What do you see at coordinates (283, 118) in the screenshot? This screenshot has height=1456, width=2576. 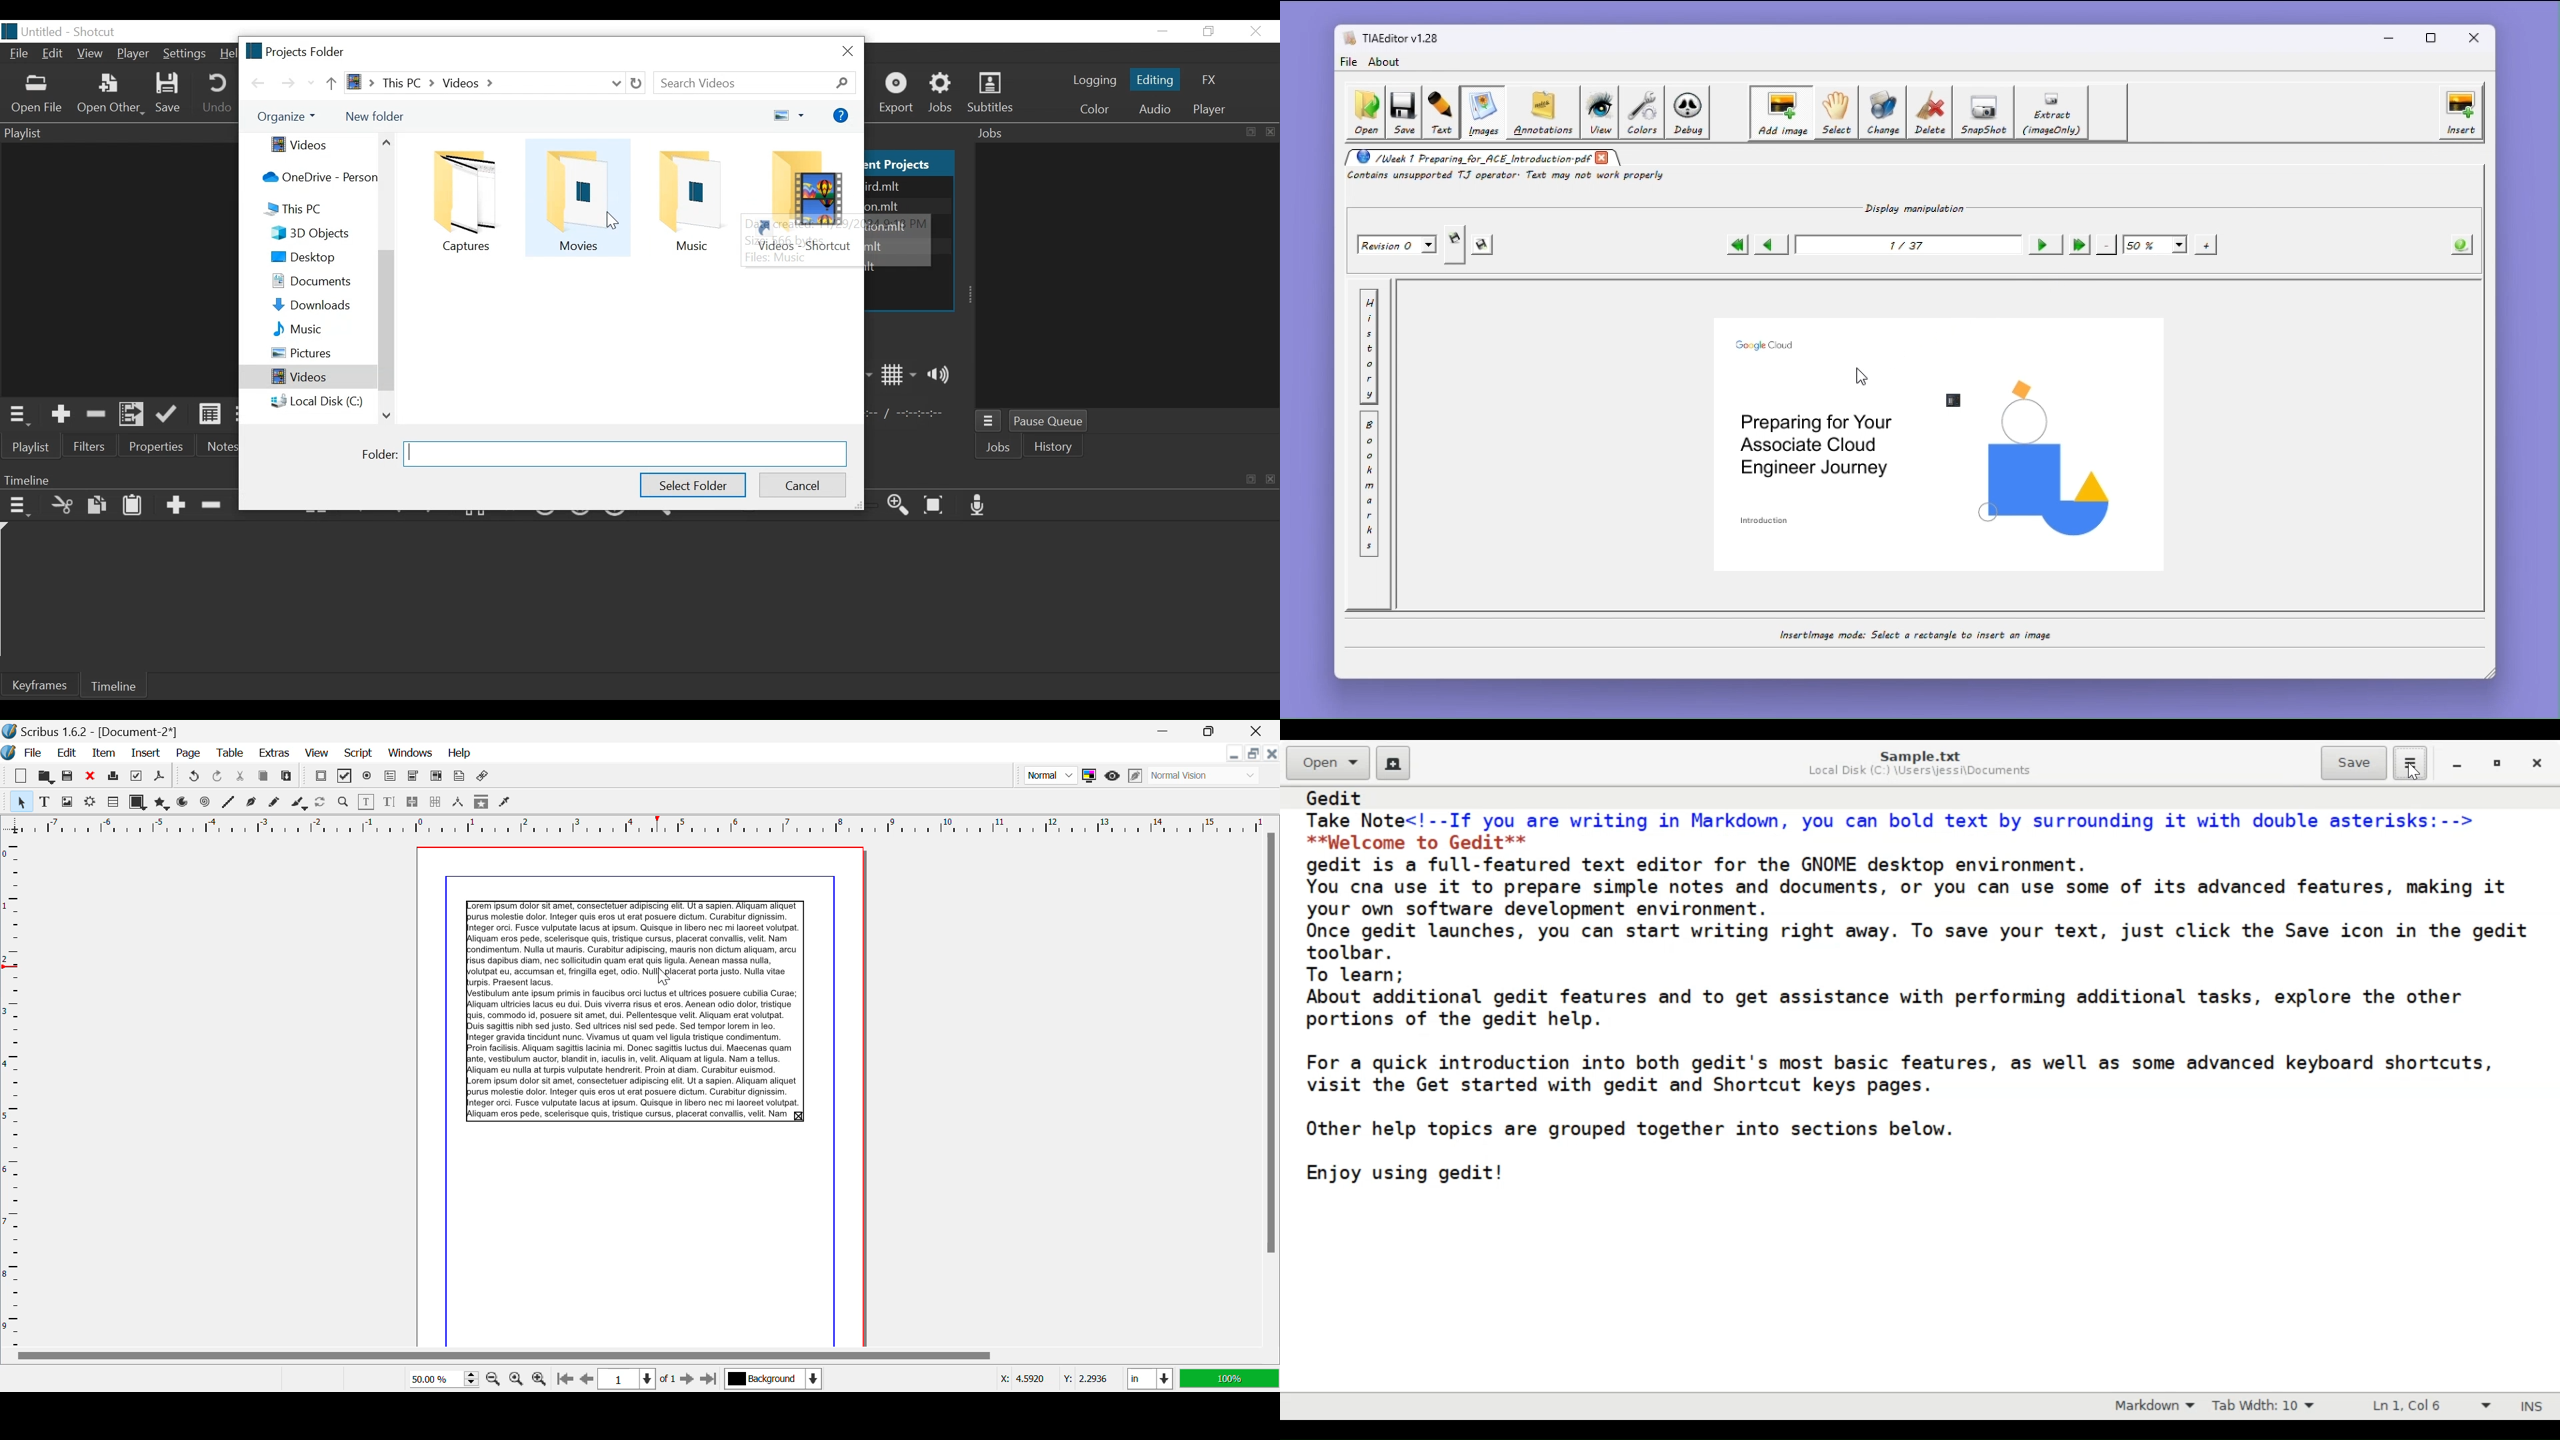 I see `Organize` at bounding box center [283, 118].